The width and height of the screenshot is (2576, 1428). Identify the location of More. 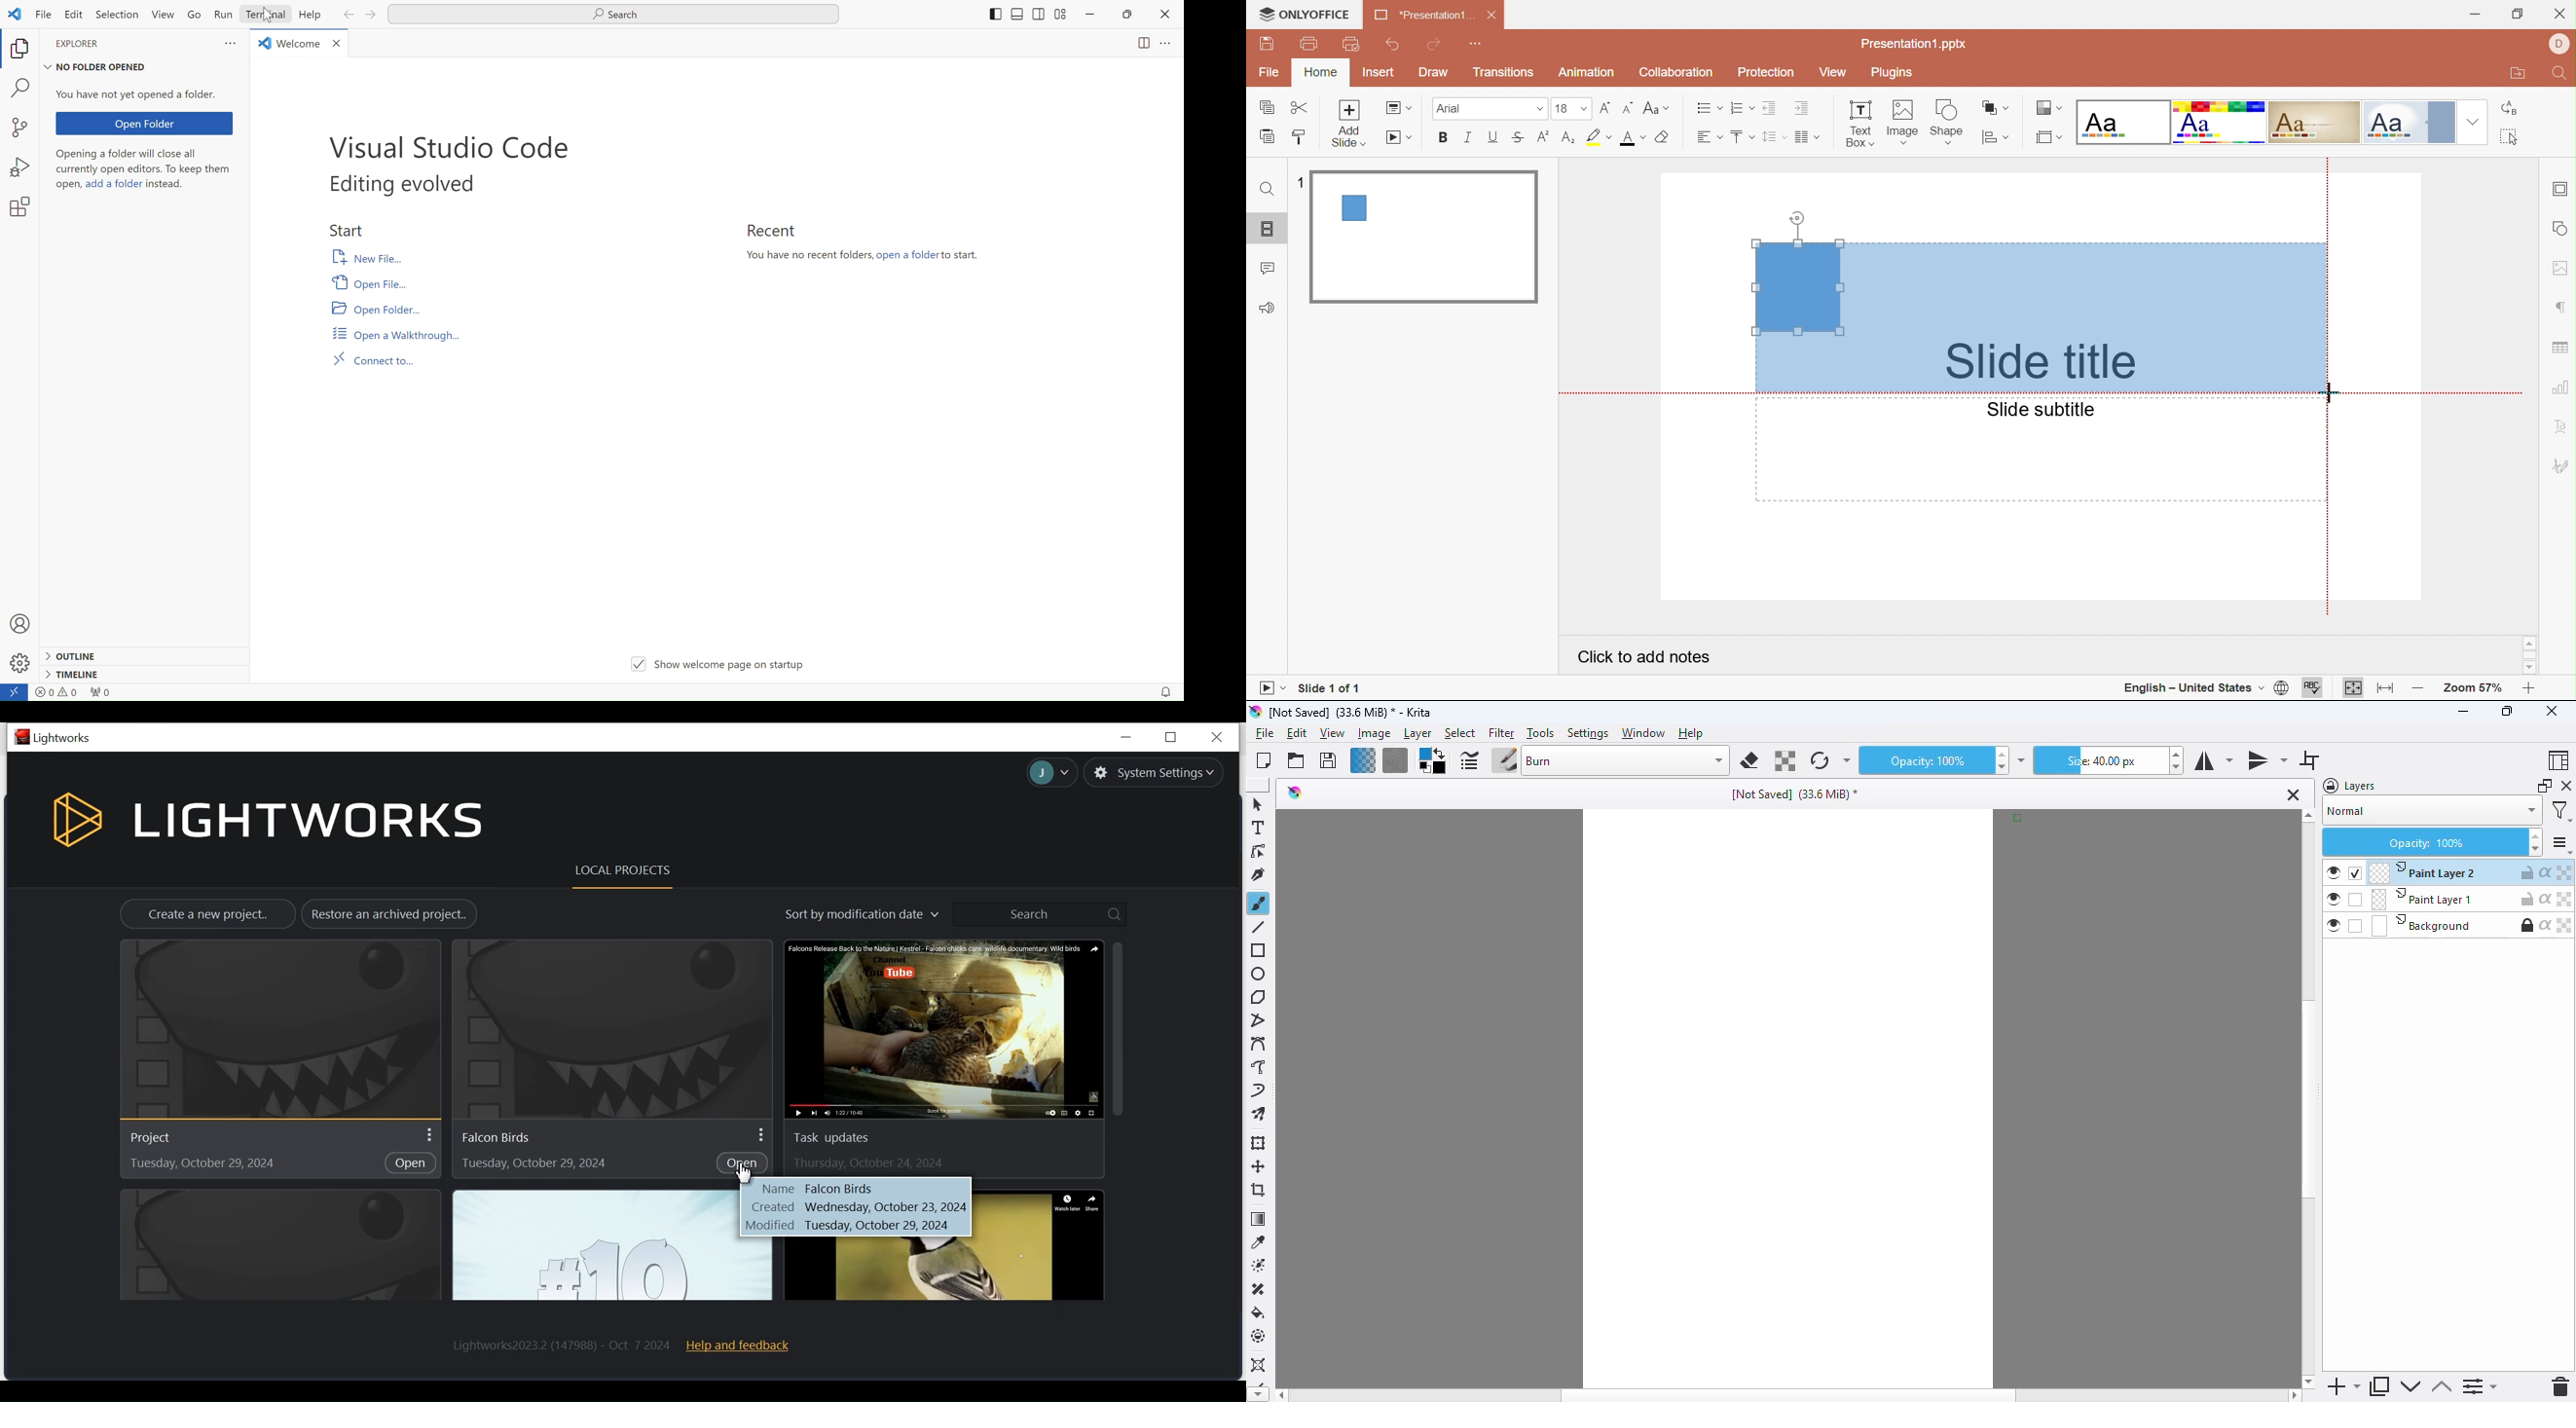
(428, 1137).